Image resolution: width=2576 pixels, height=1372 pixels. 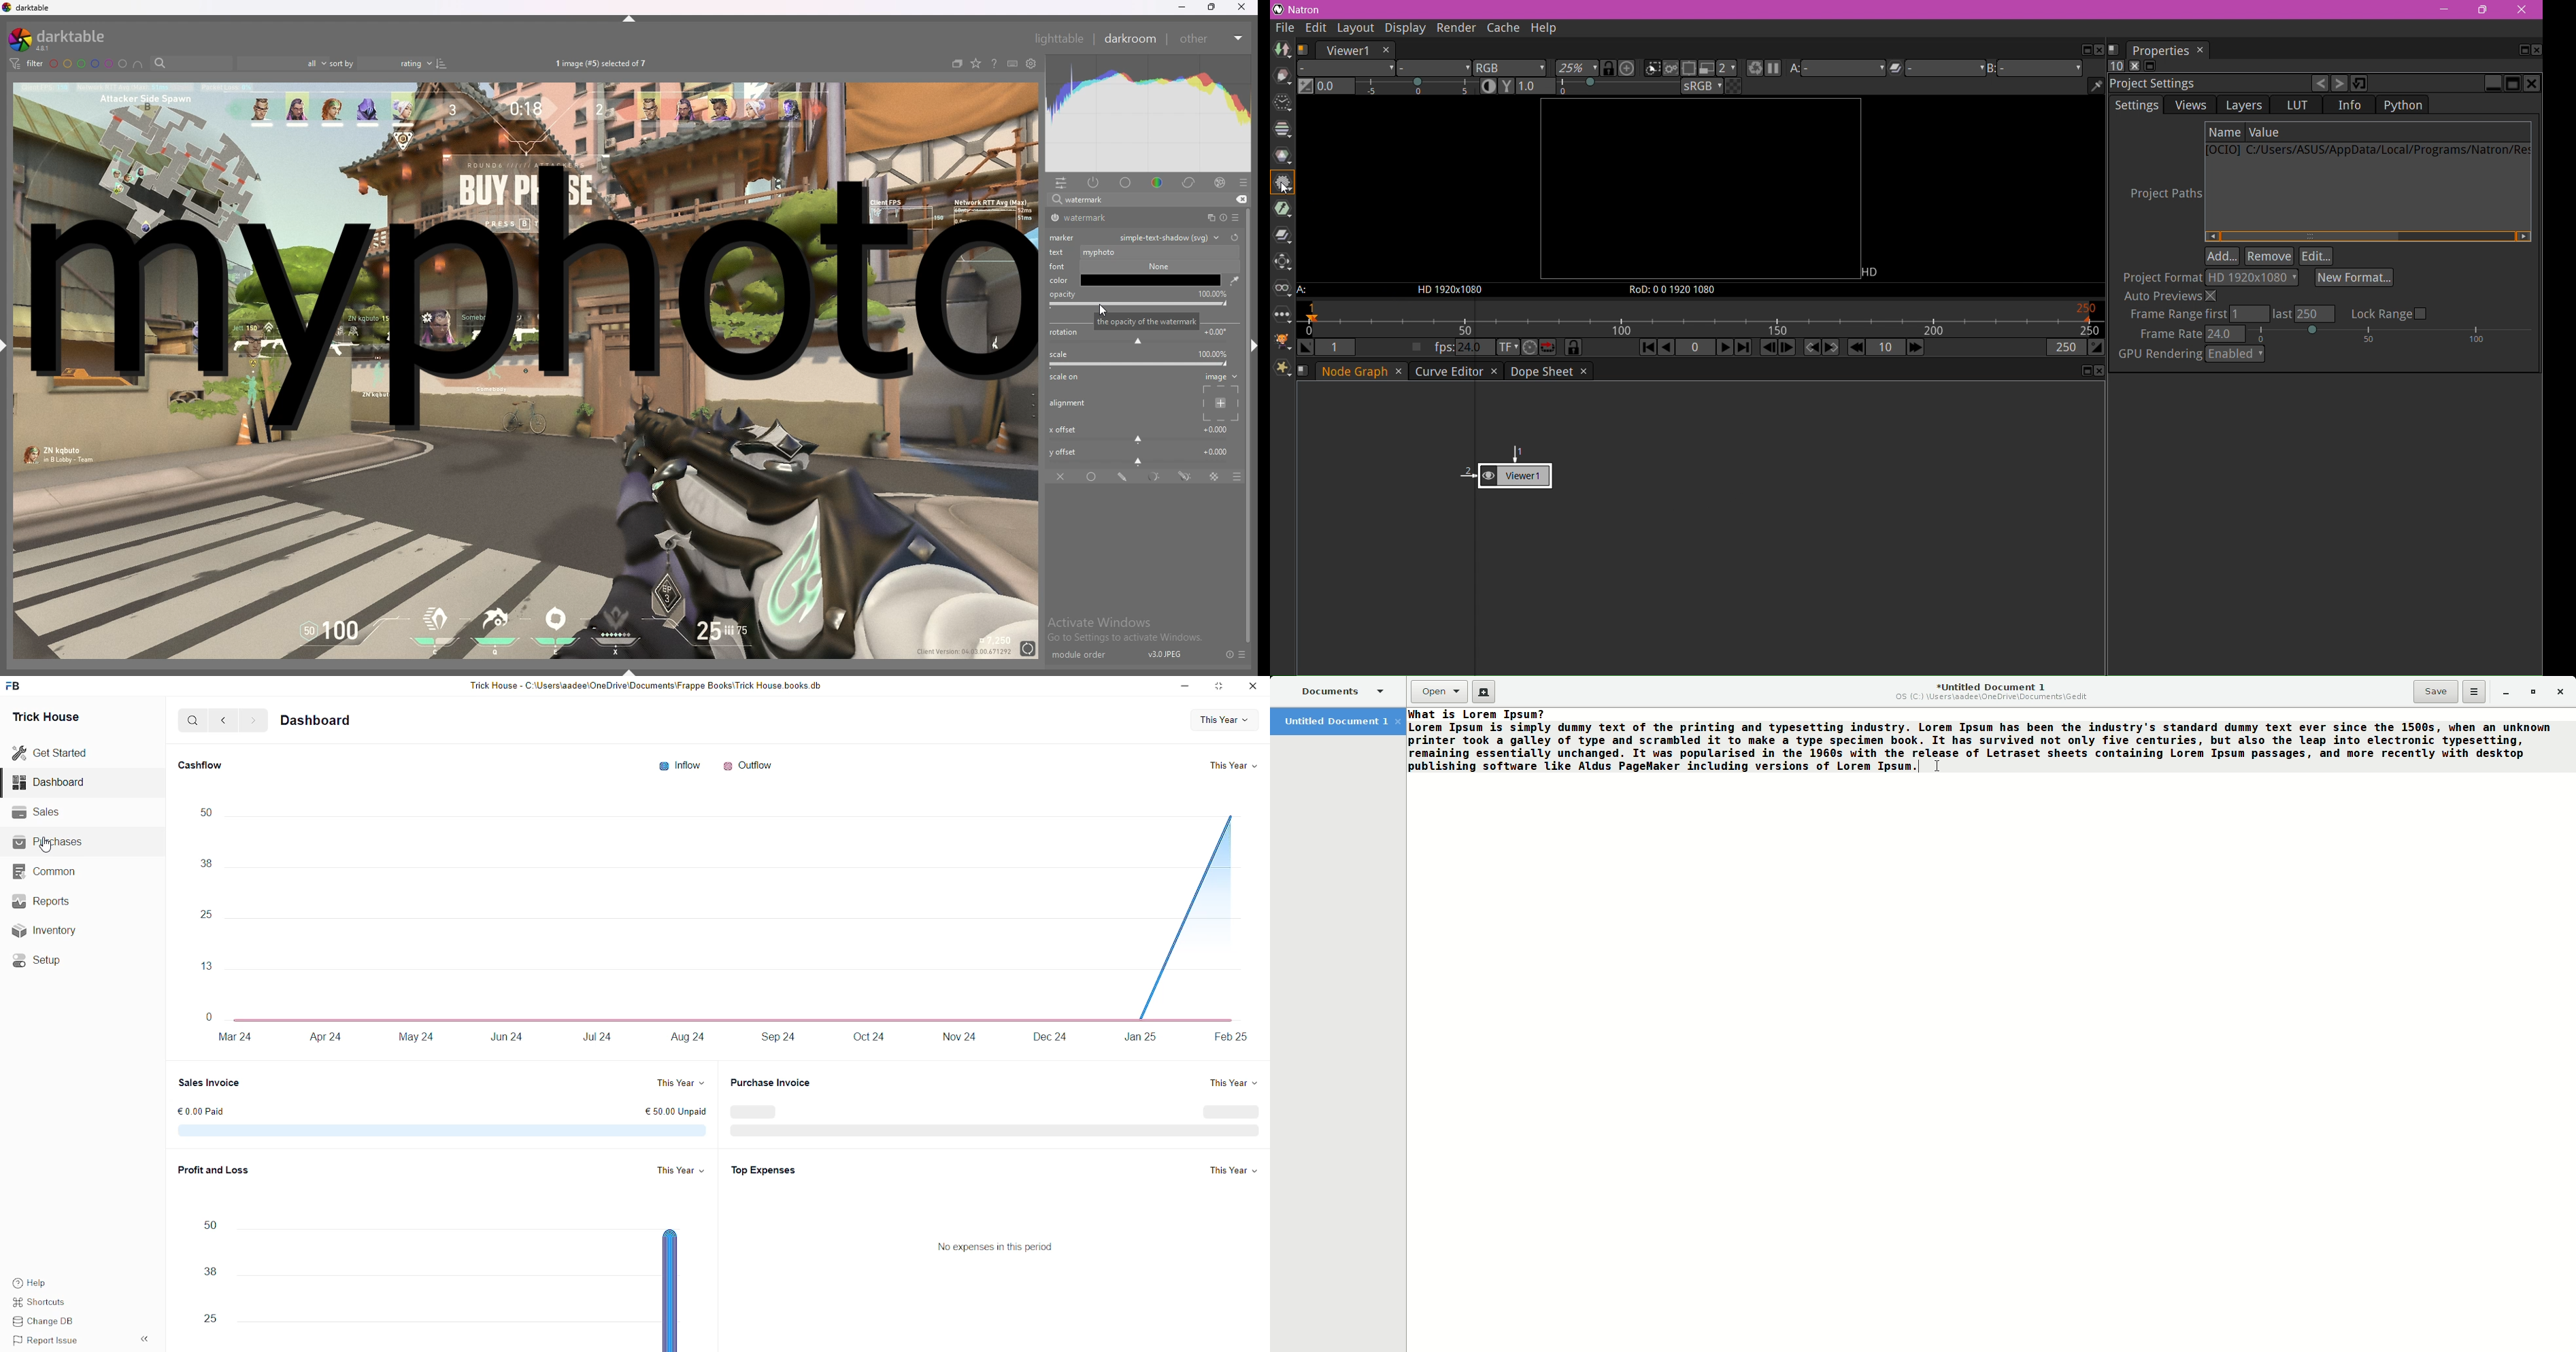 What do you see at coordinates (1229, 654) in the screenshot?
I see `reset` at bounding box center [1229, 654].